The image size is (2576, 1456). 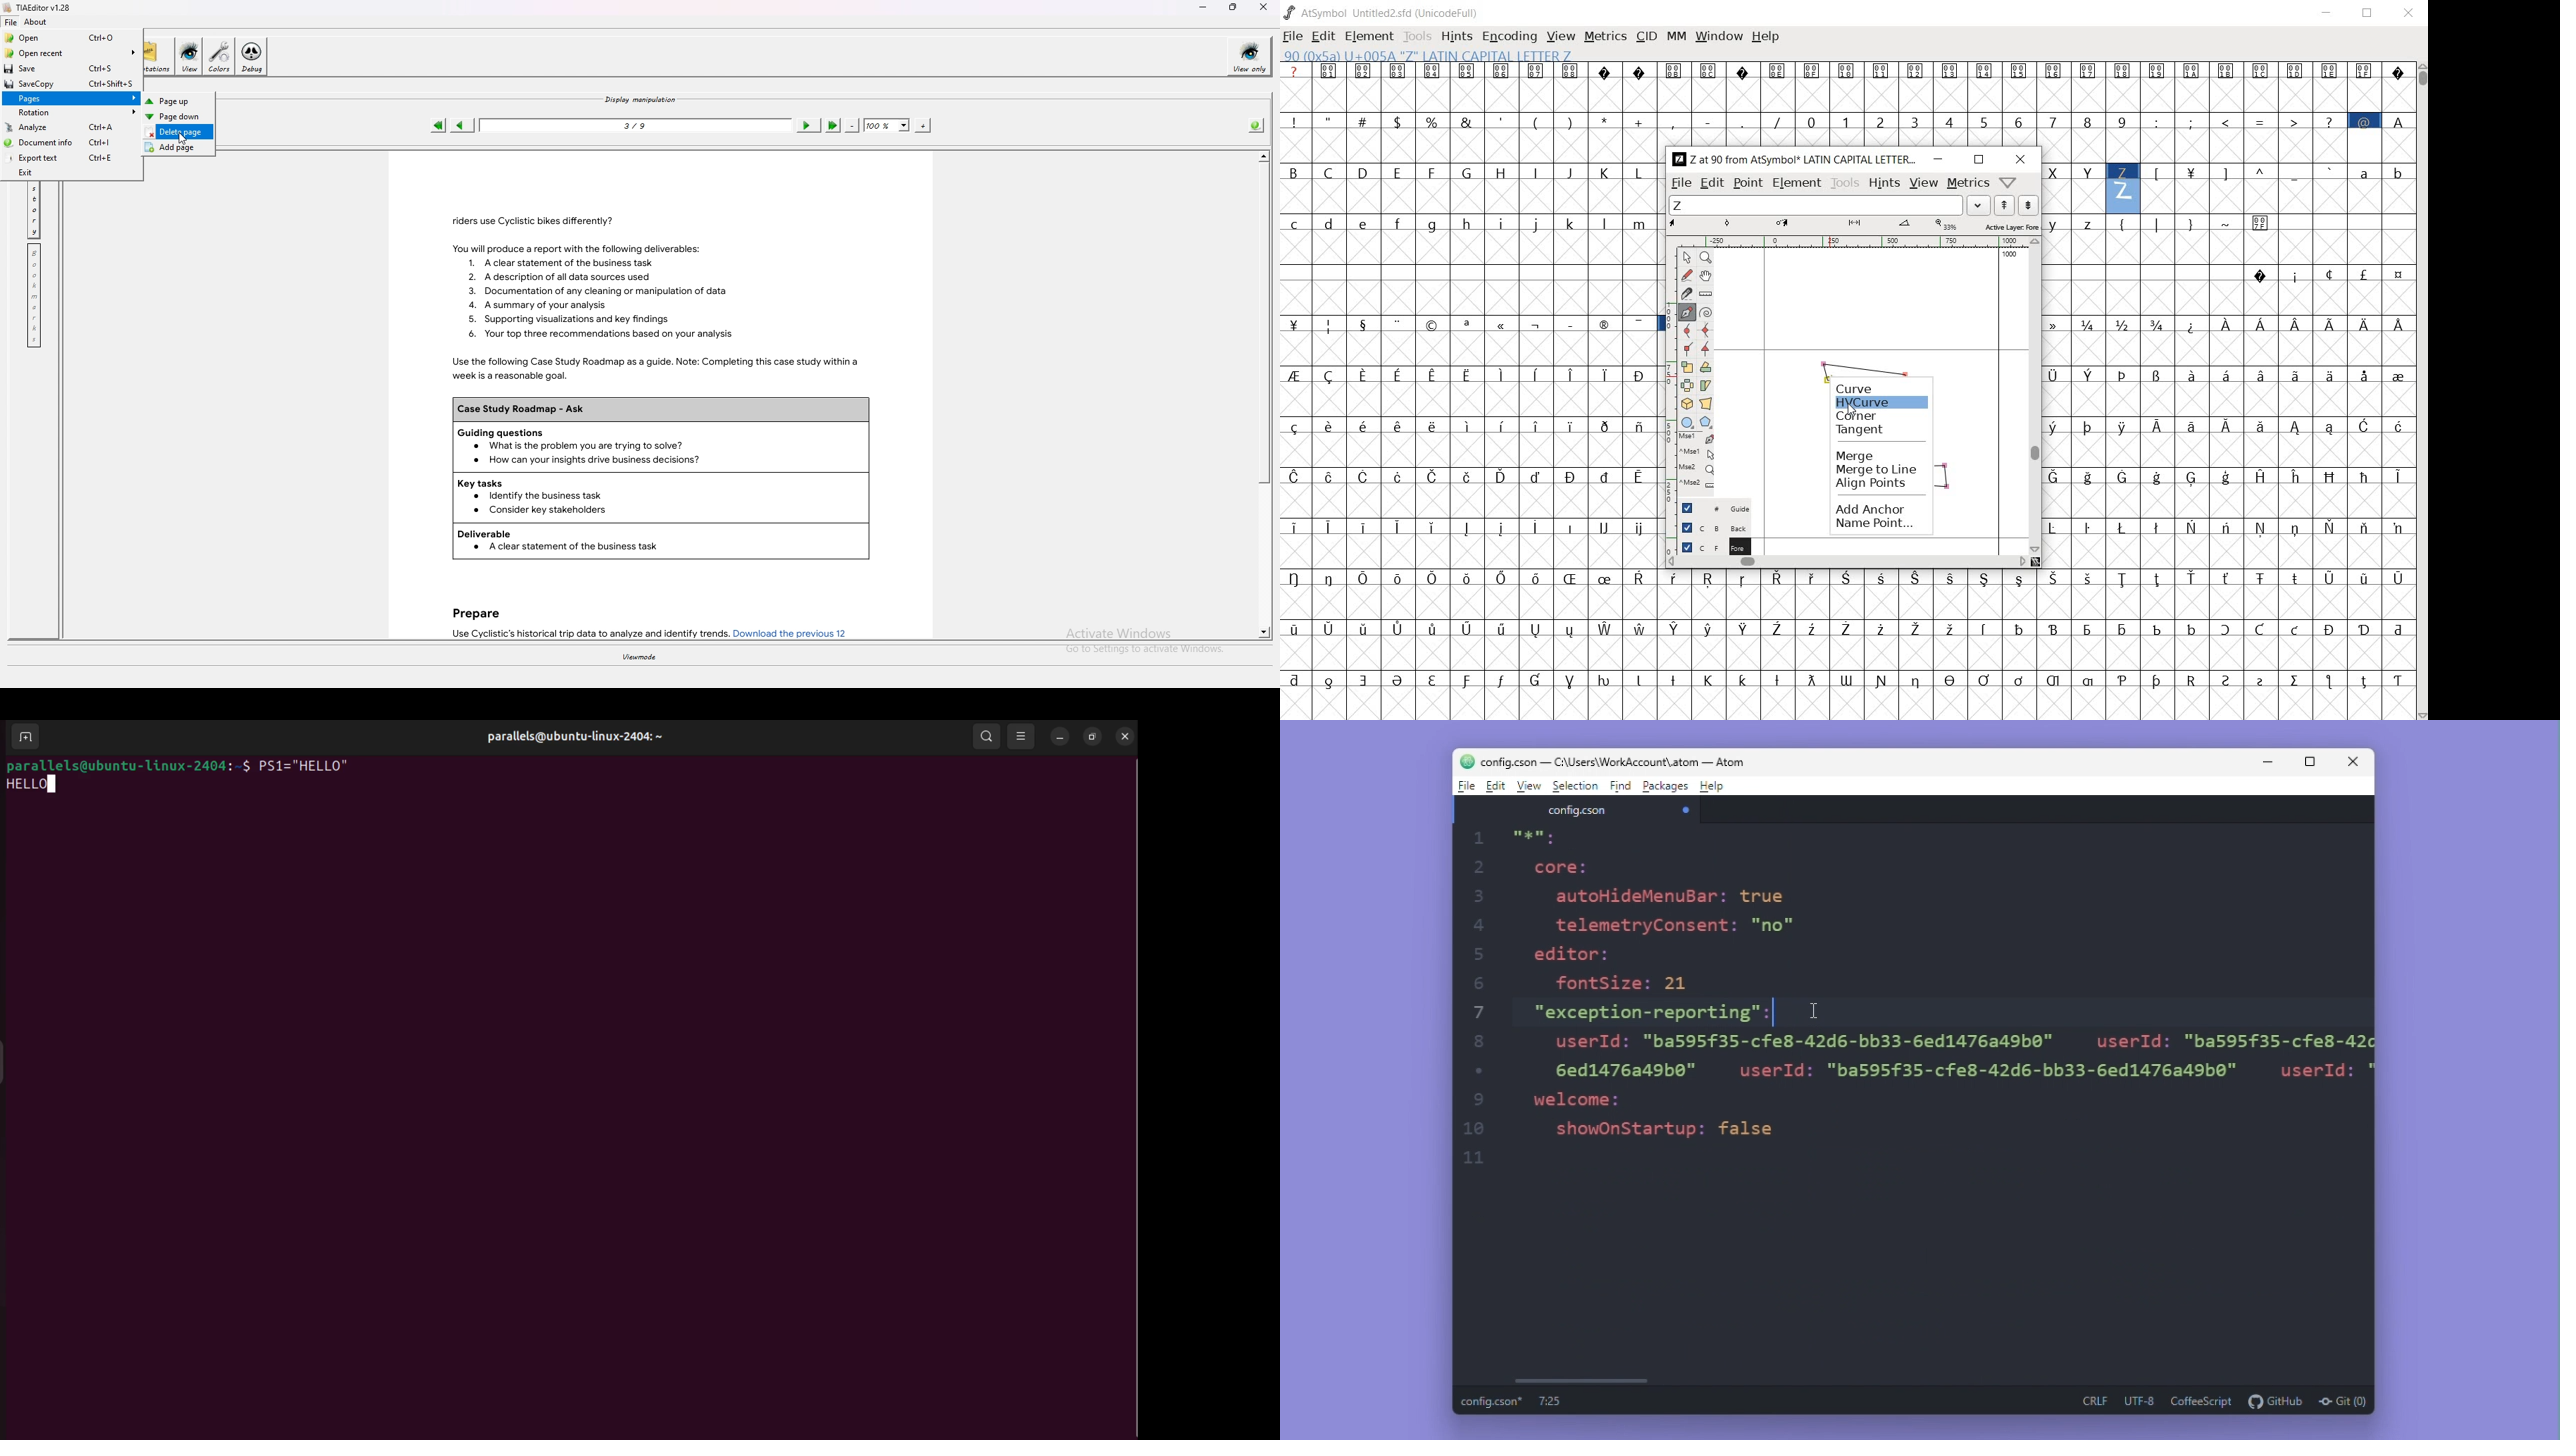 What do you see at coordinates (1324, 37) in the screenshot?
I see `edit` at bounding box center [1324, 37].